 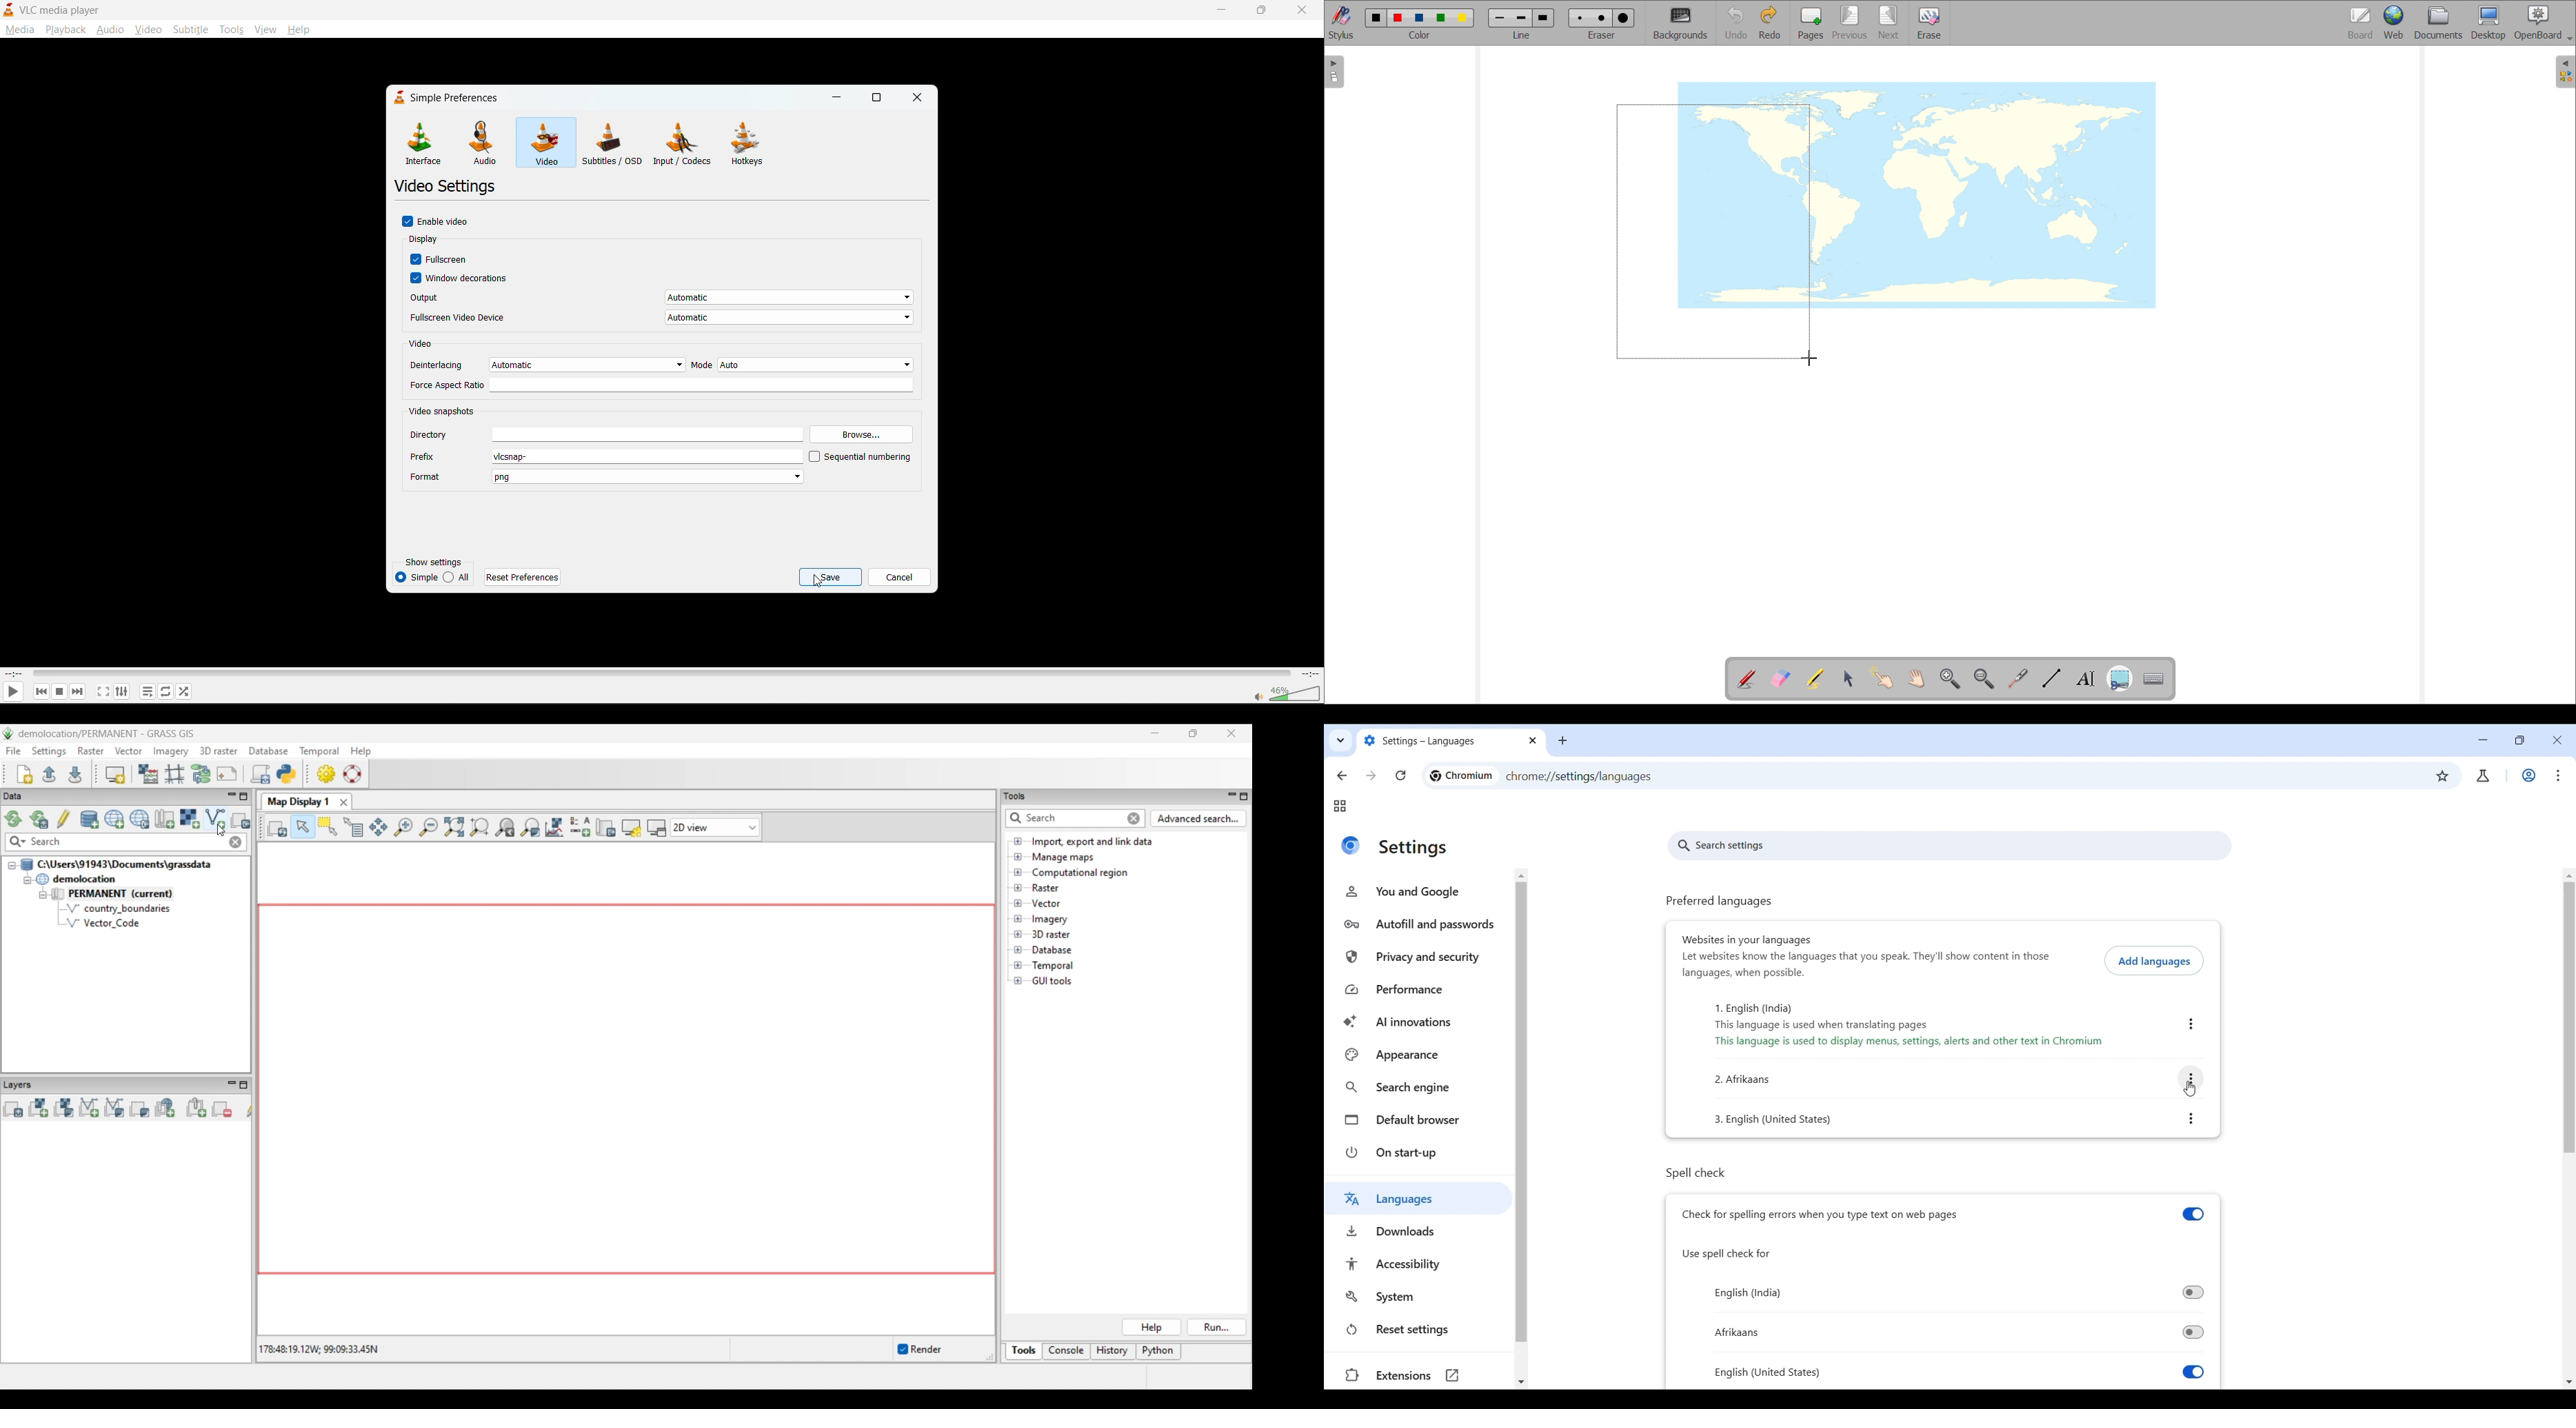 I want to click on Toggle for spell check in Afrikaans, so click(x=1959, y=1333).